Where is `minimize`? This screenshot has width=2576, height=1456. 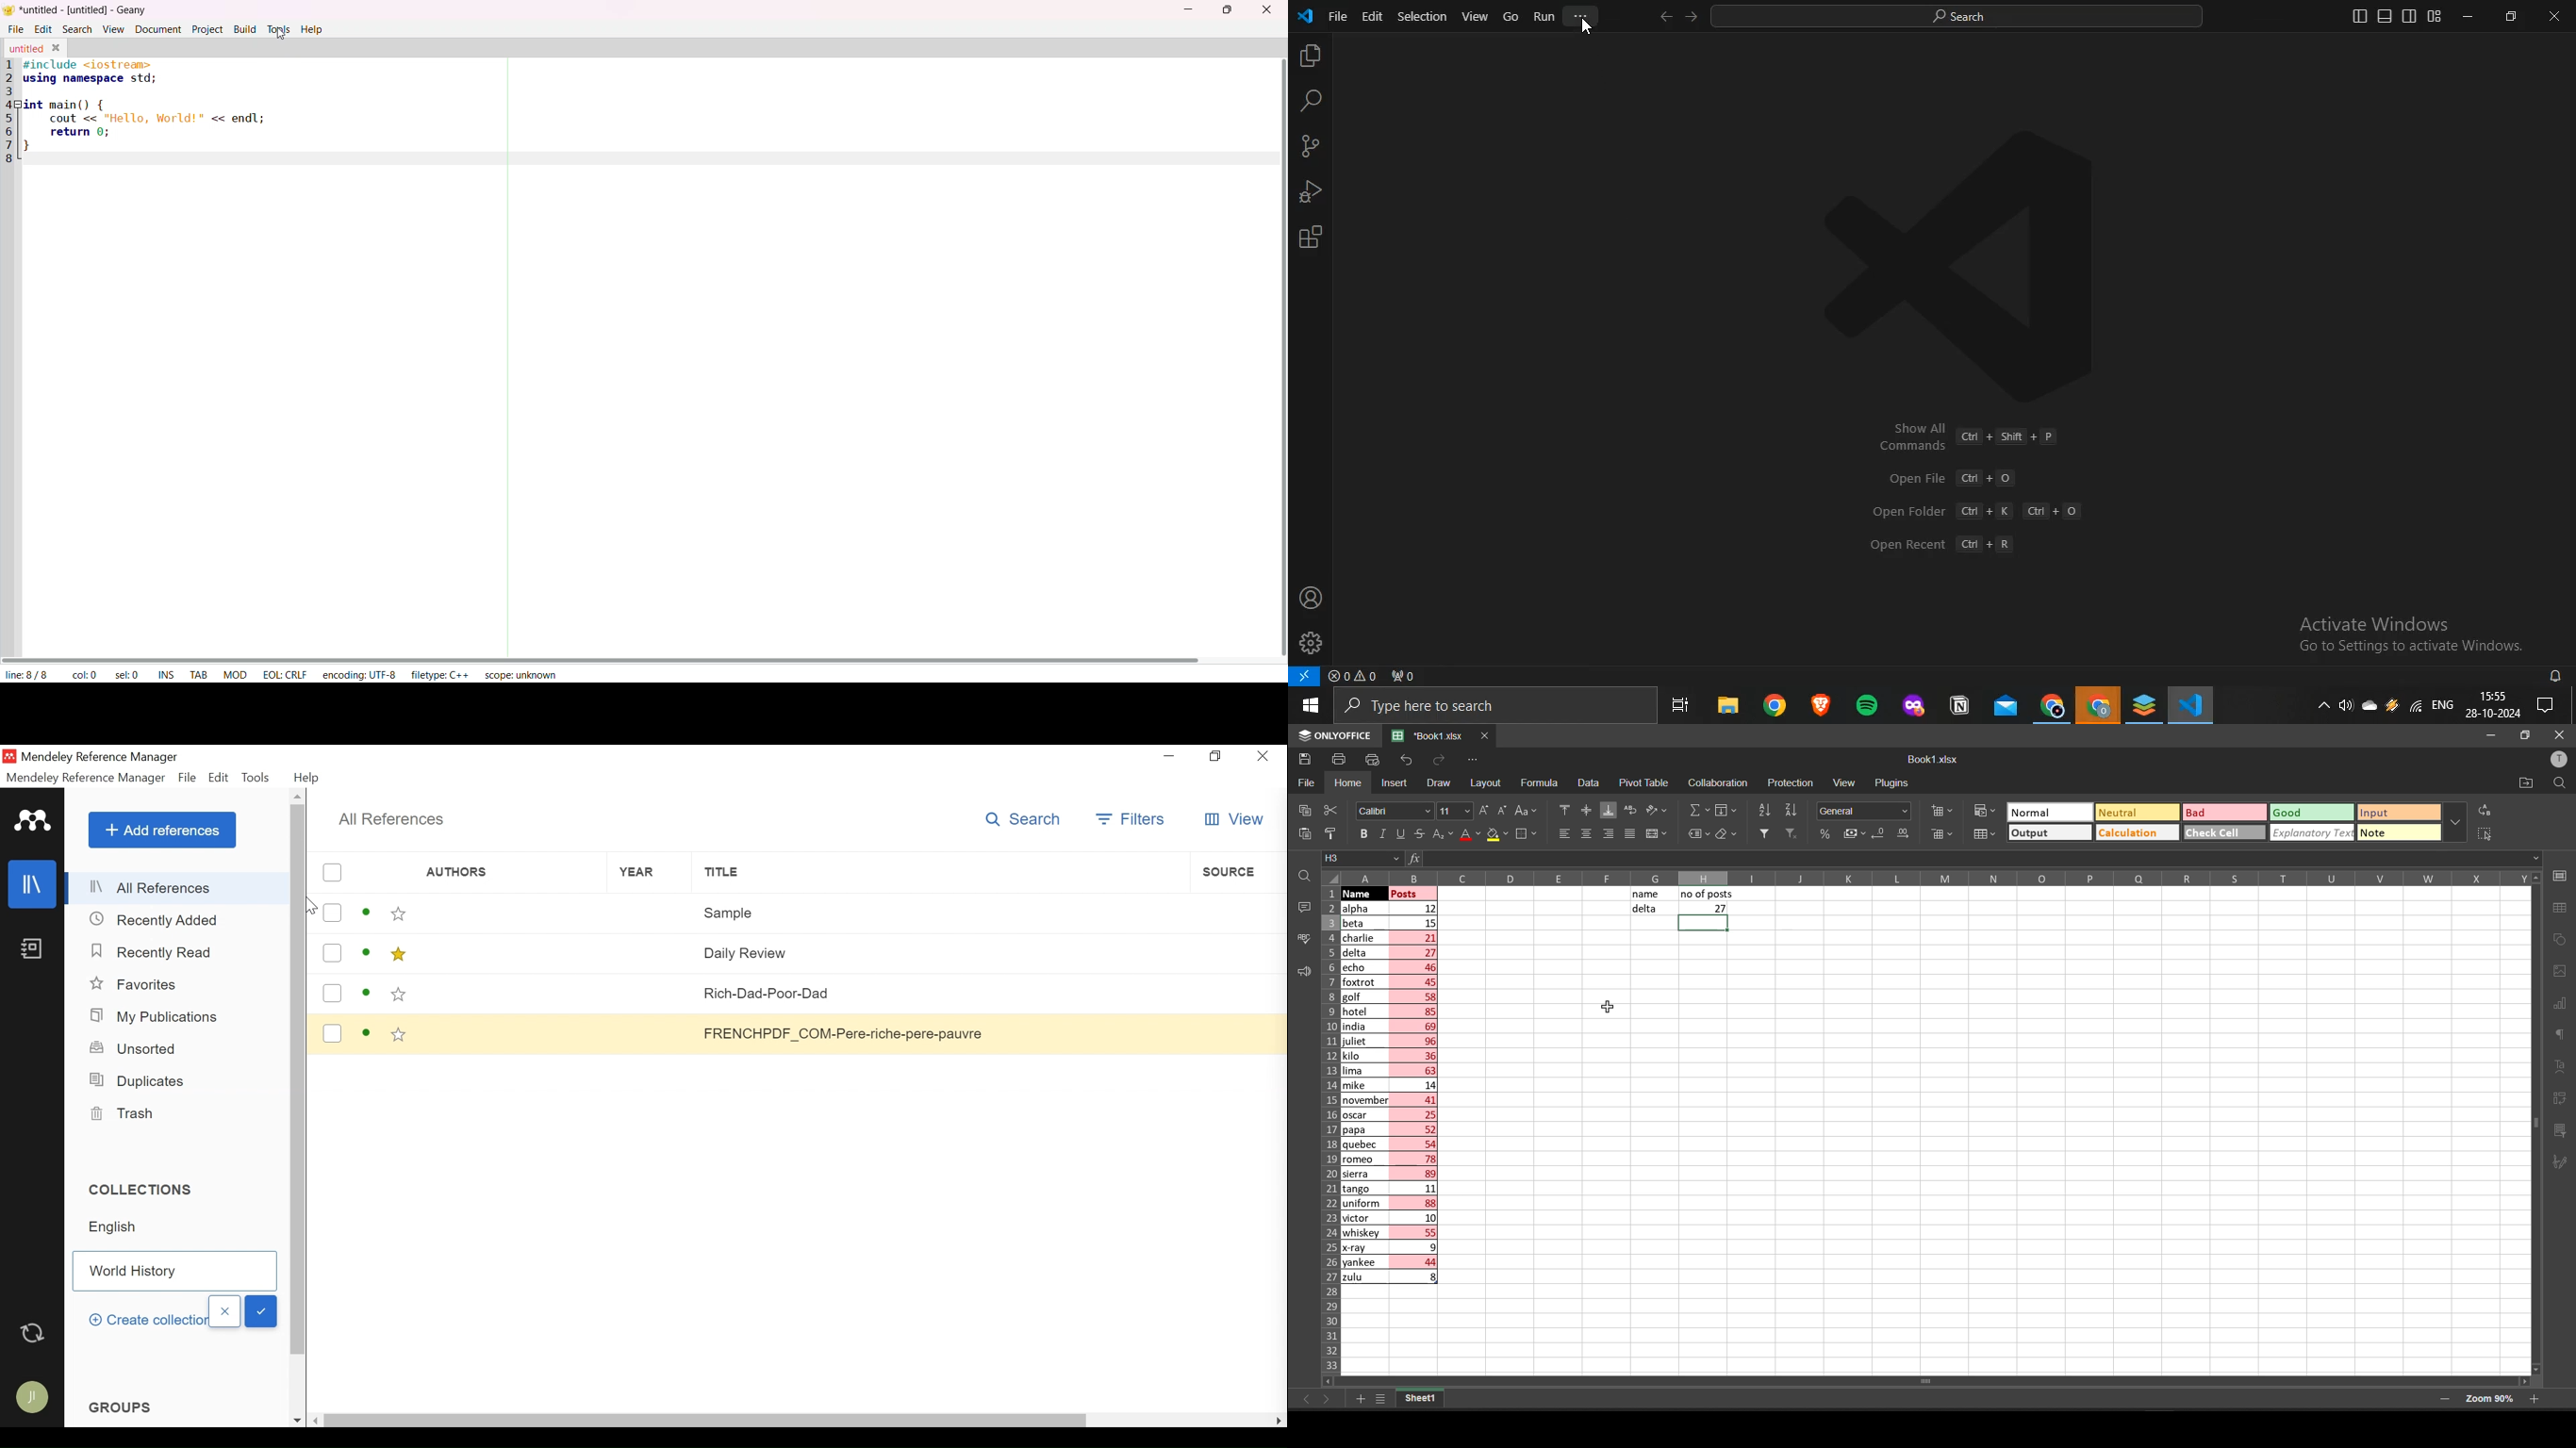
minimize is located at coordinates (2495, 736).